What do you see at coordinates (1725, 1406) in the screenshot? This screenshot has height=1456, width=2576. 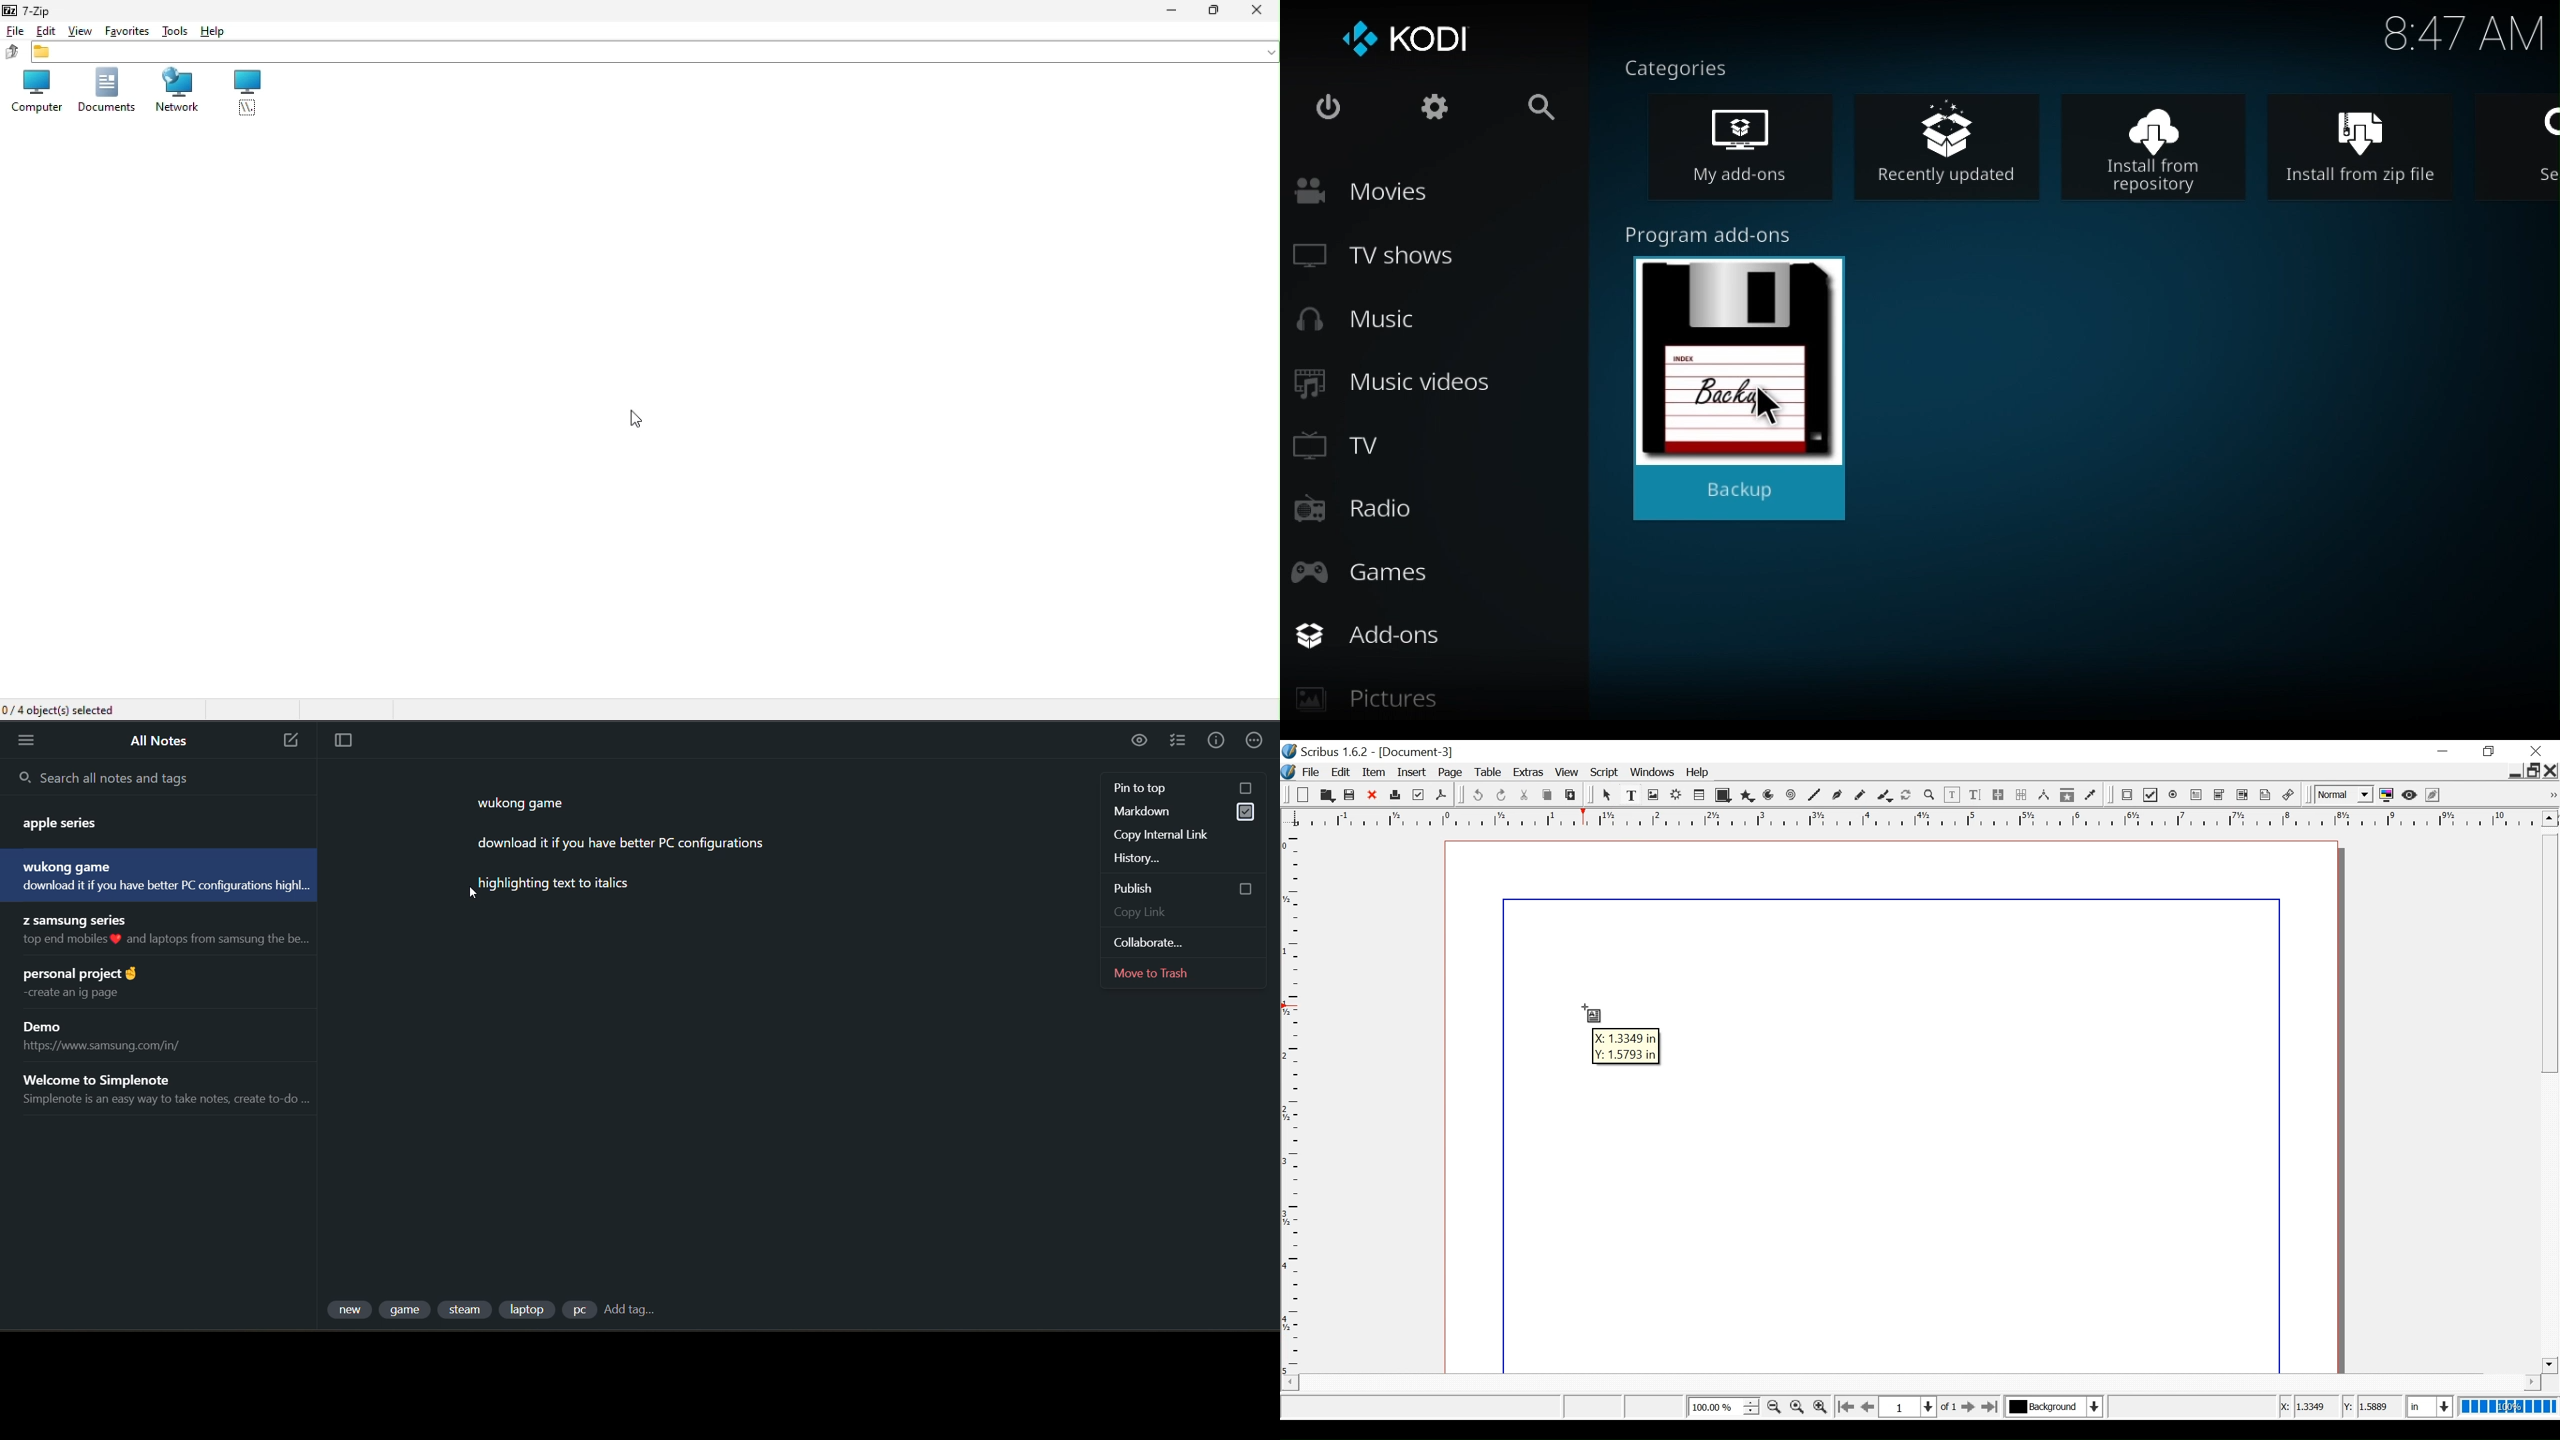 I see `Adjust Zoom` at bounding box center [1725, 1406].